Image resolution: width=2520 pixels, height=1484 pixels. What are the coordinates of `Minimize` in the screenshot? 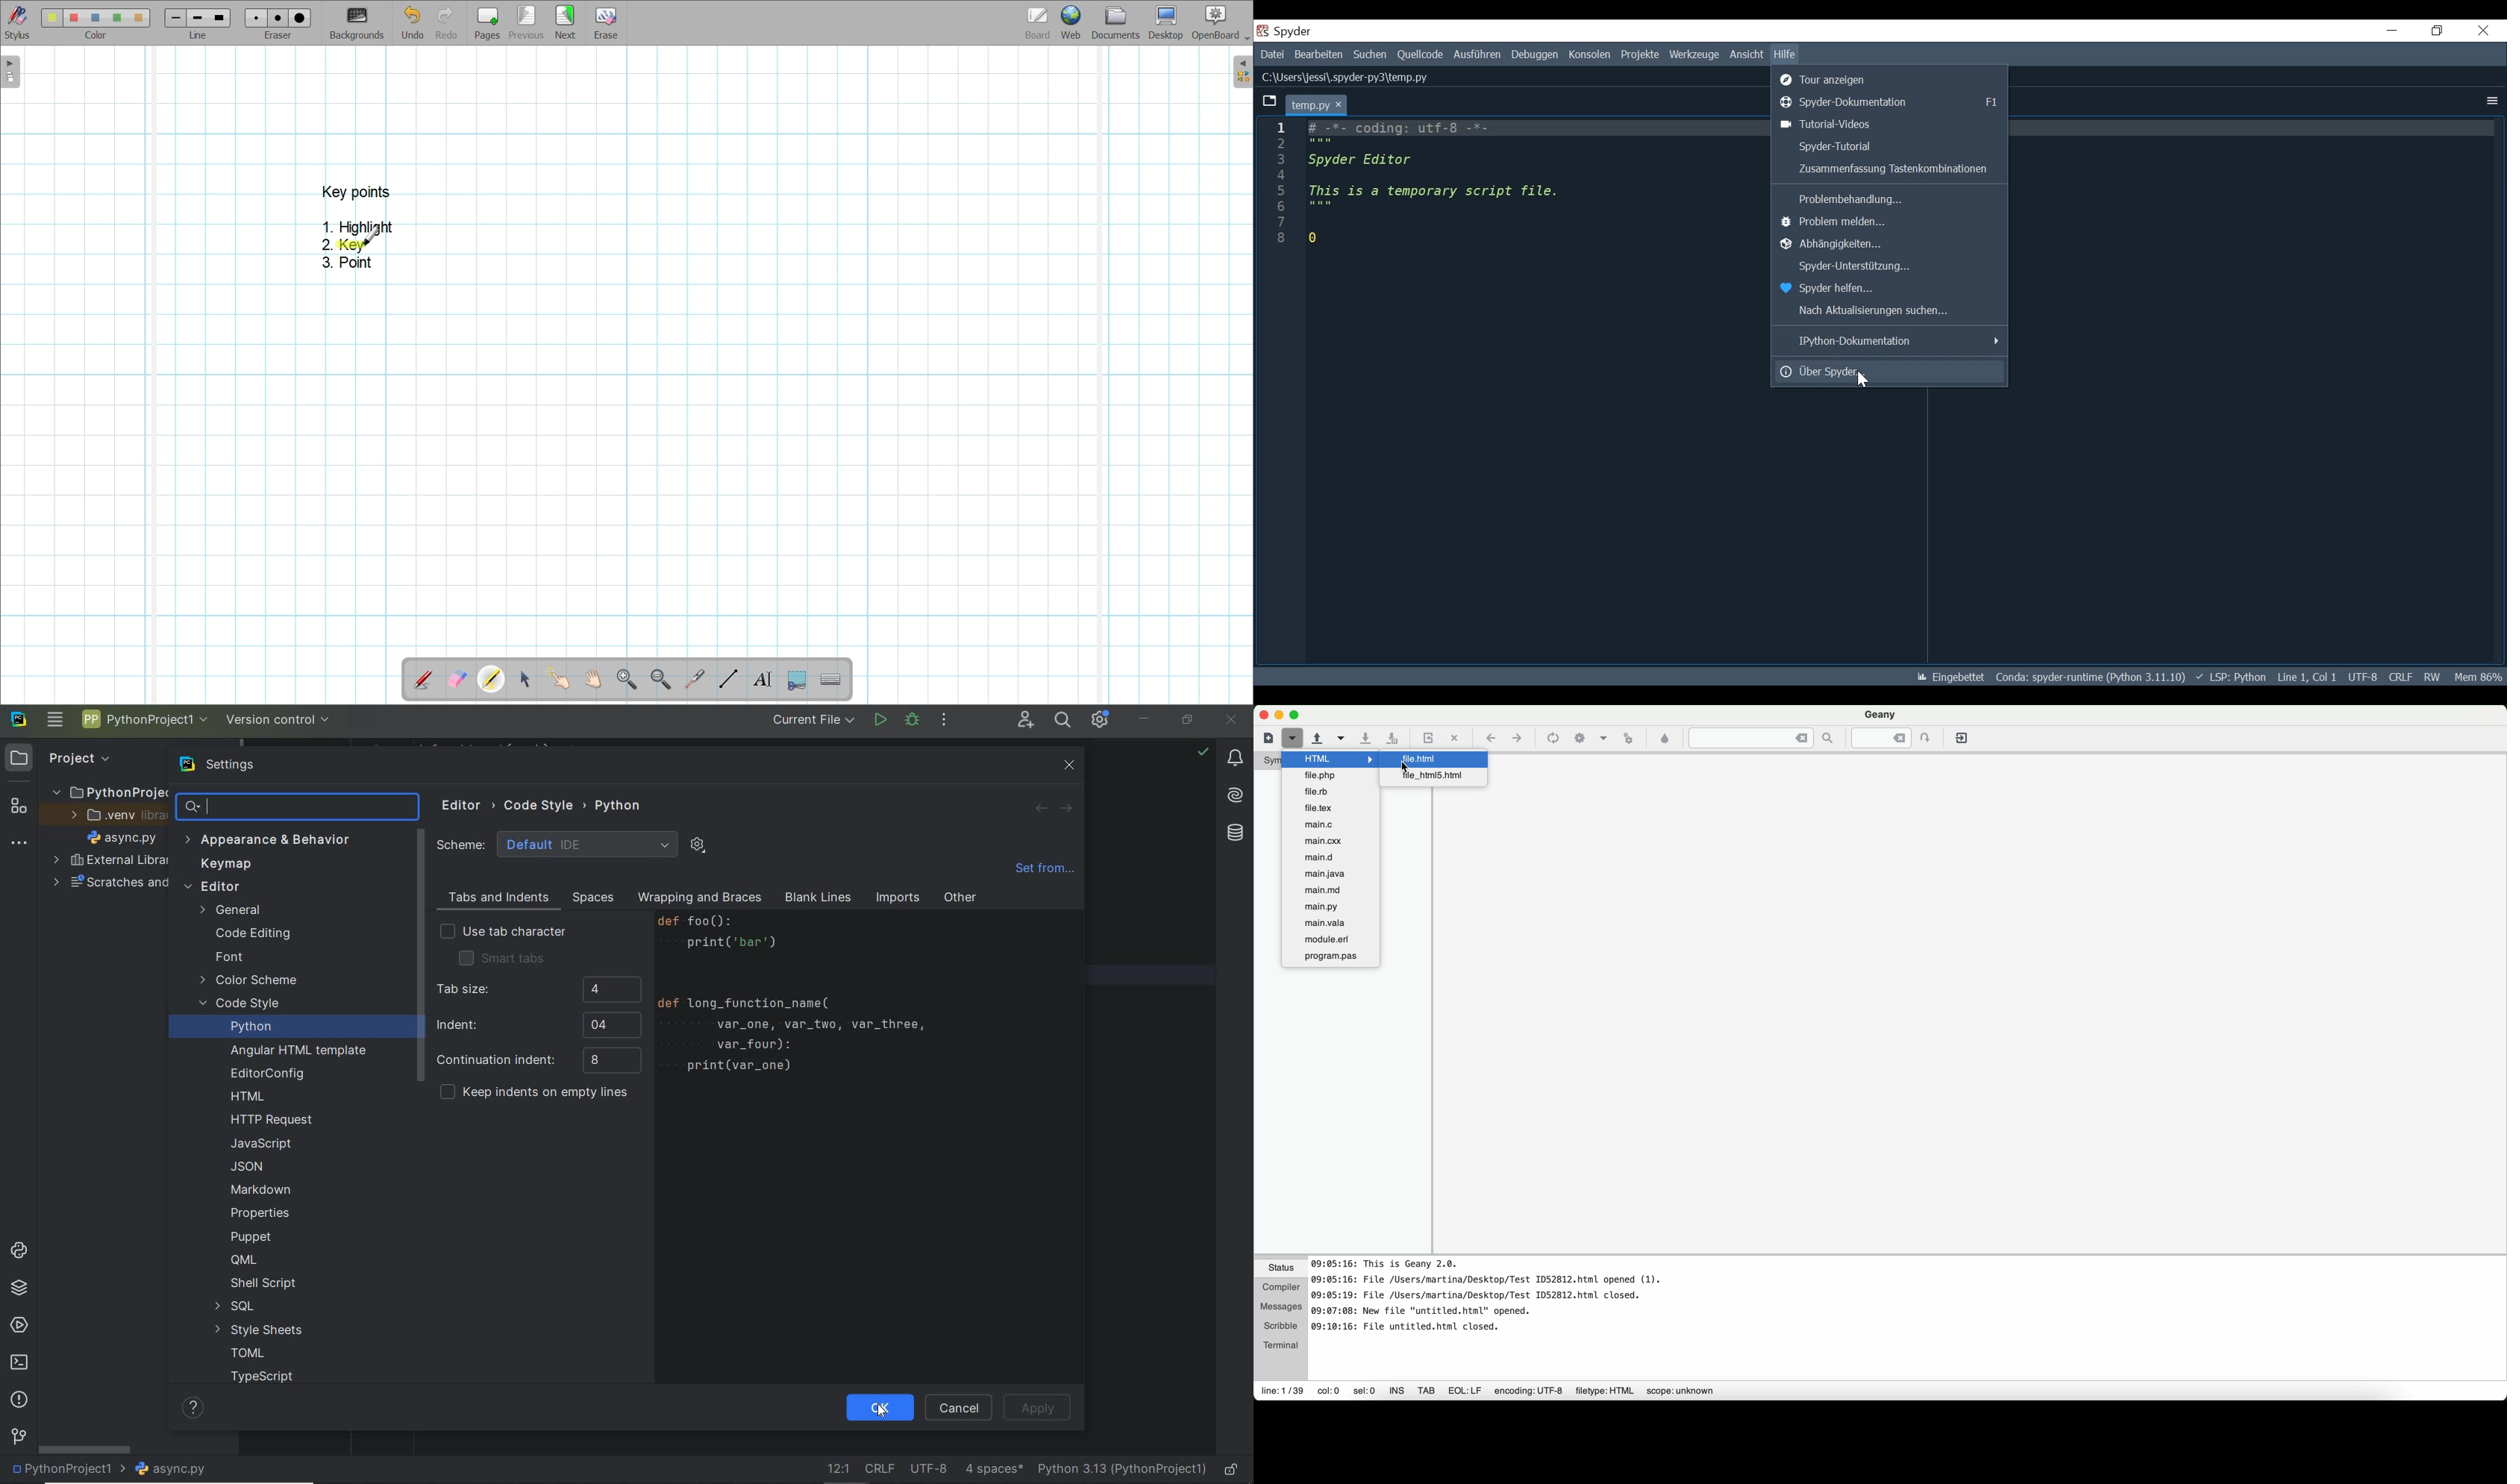 It's located at (2391, 31).